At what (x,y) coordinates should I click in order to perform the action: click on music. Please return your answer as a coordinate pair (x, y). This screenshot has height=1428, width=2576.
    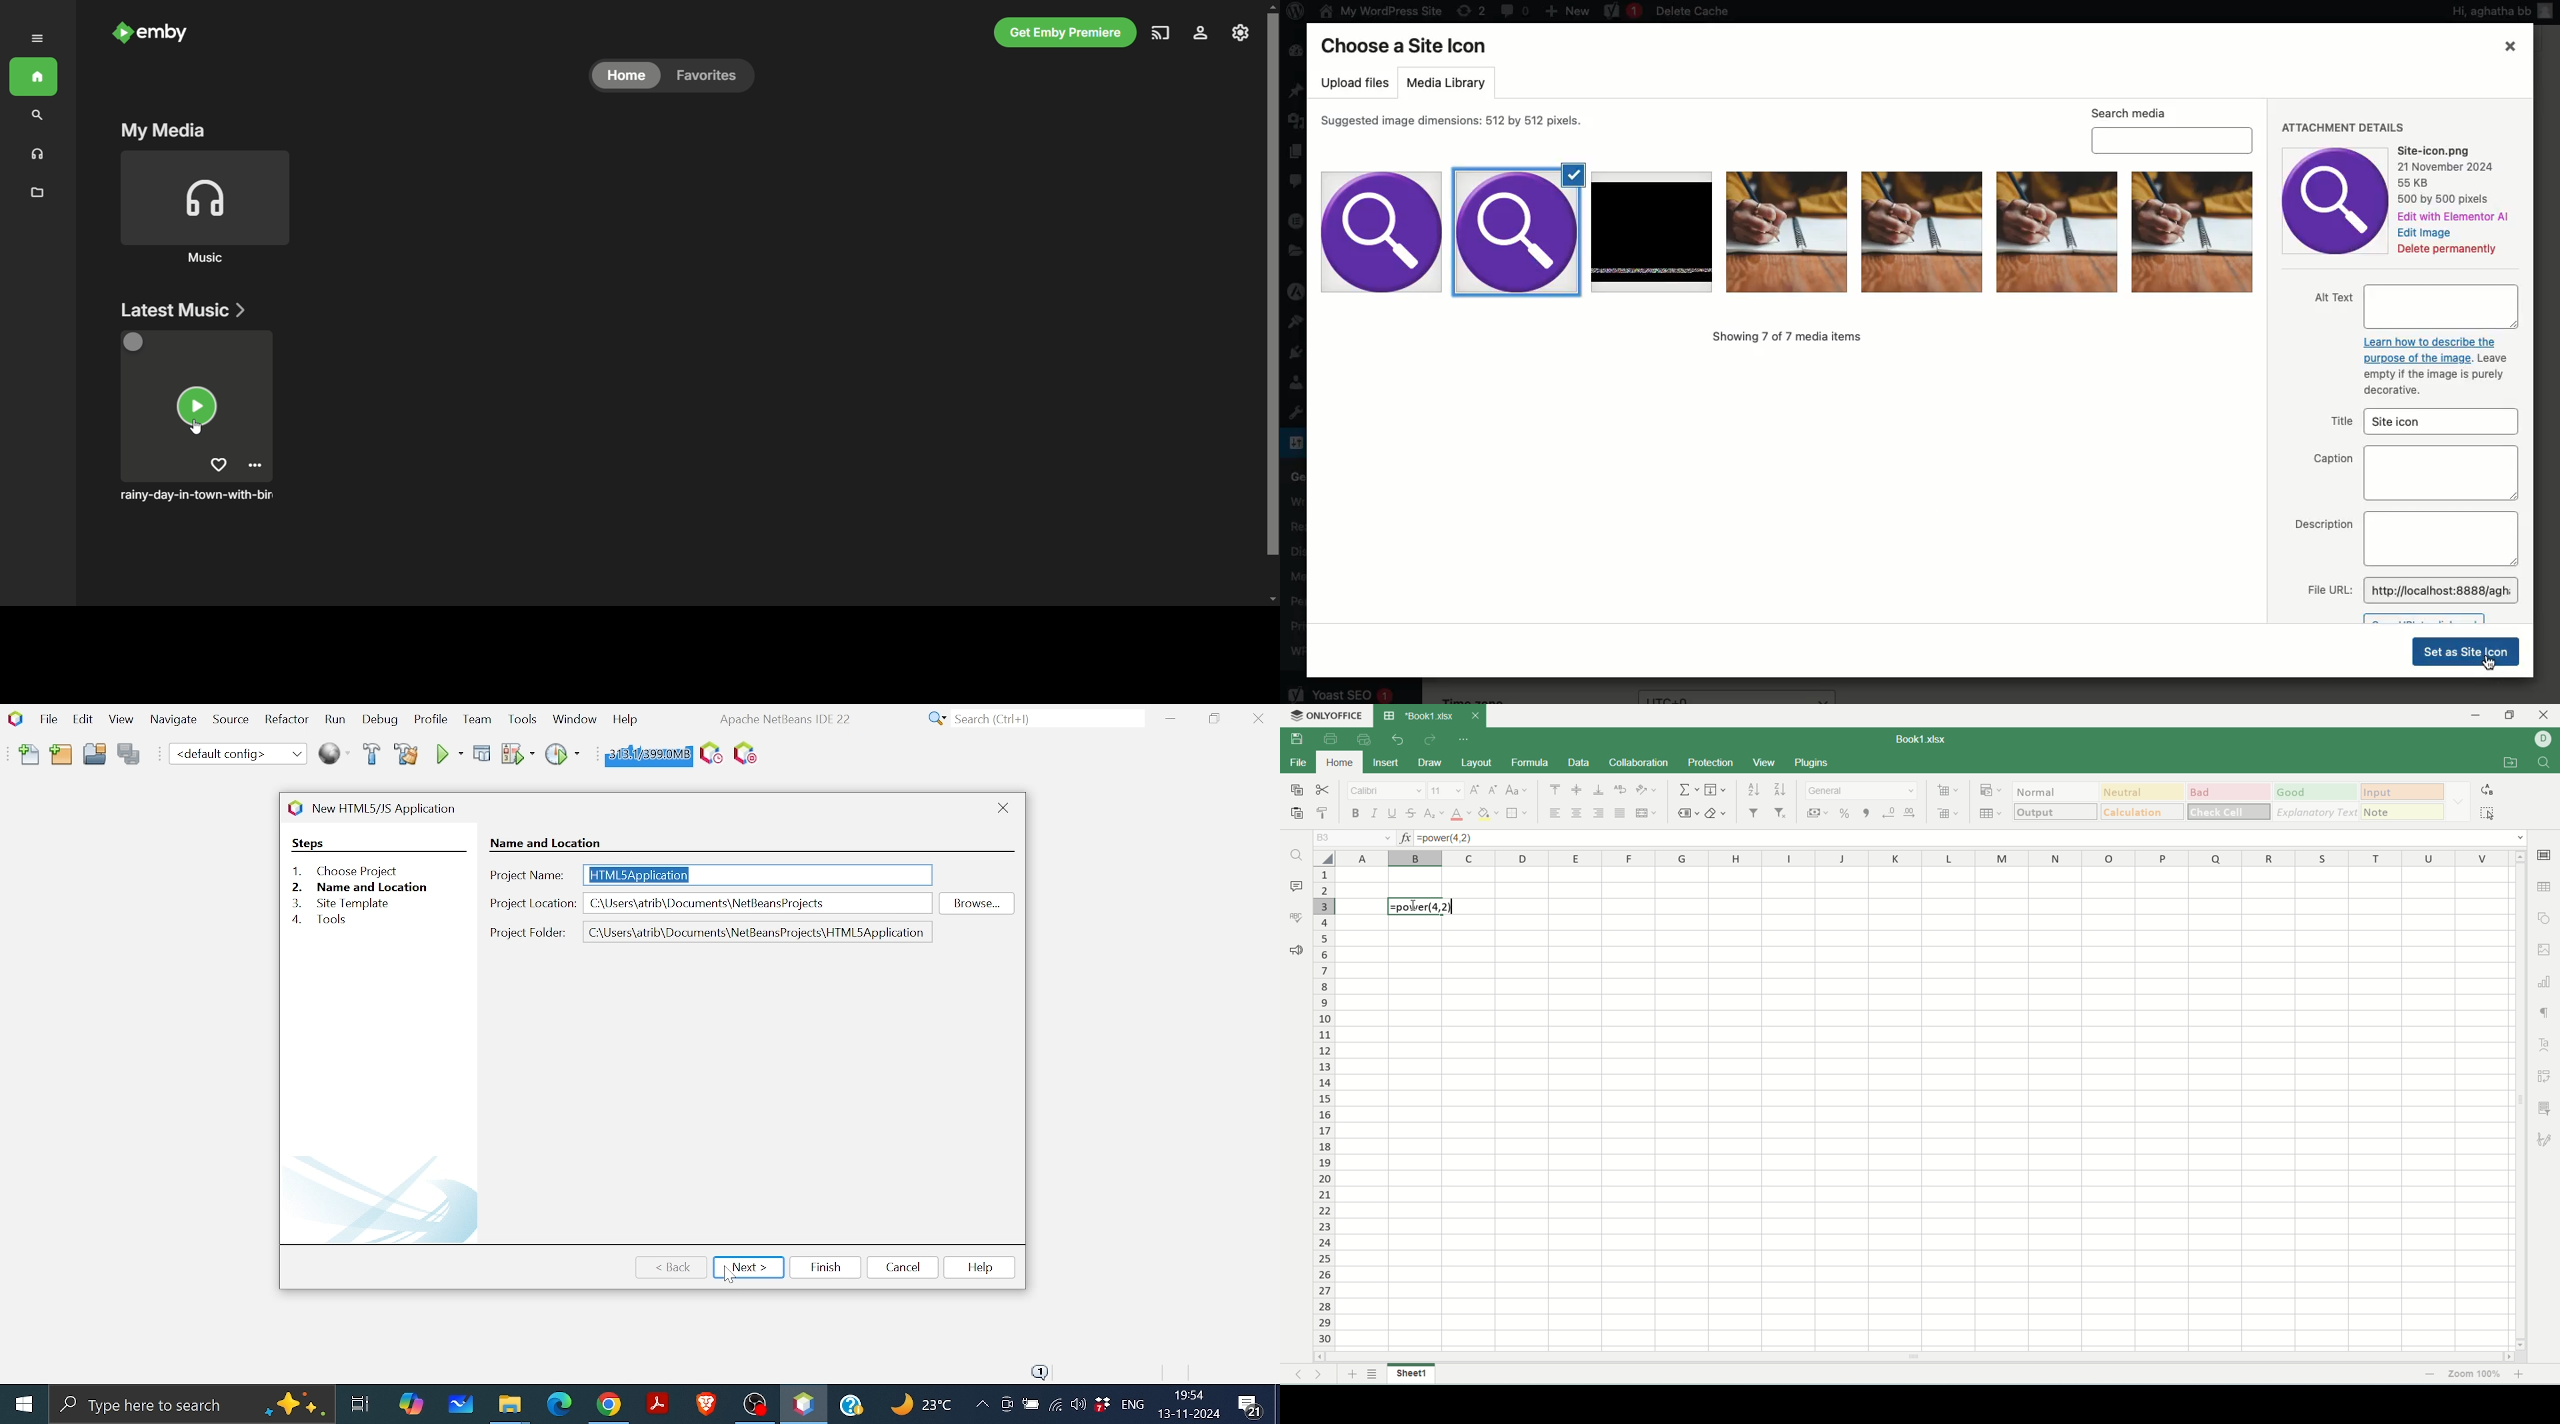
    Looking at the image, I should click on (203, 199).